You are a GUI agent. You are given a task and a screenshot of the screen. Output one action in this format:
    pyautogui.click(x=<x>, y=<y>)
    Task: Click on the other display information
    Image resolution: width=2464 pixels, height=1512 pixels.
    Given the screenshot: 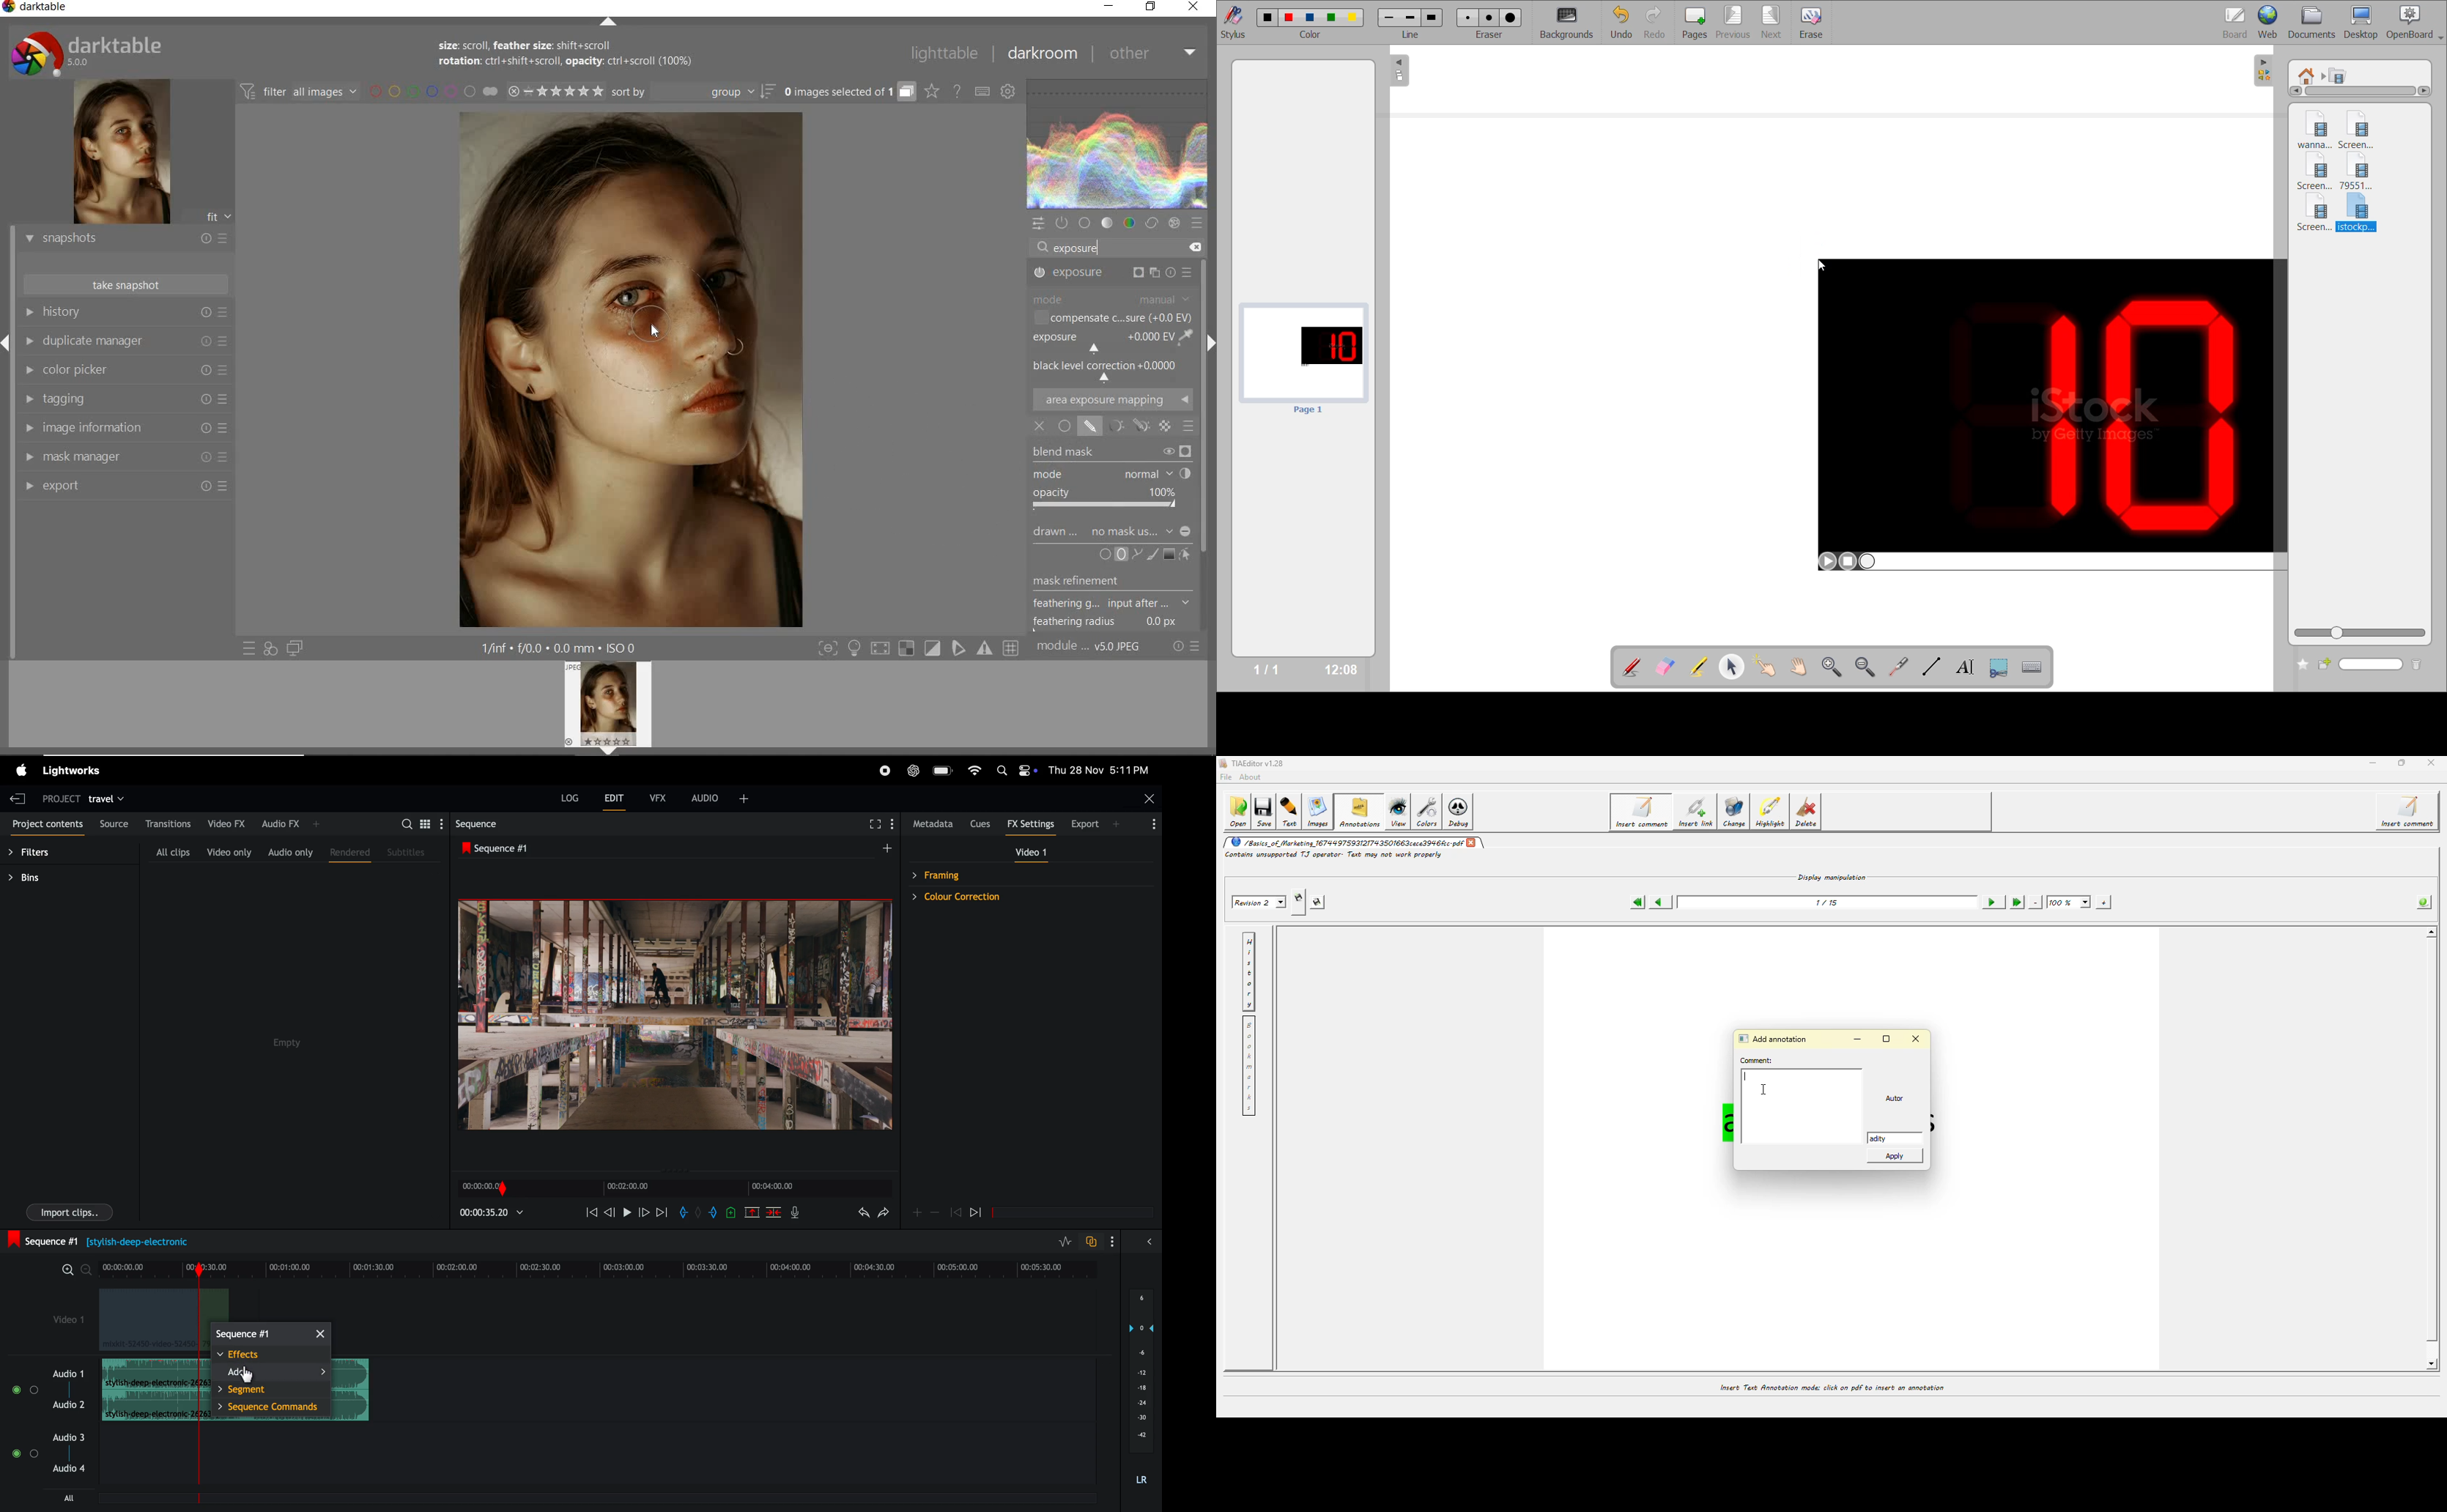 What is the action you would take?
    pyautogui.click(x=561, y=647)
    